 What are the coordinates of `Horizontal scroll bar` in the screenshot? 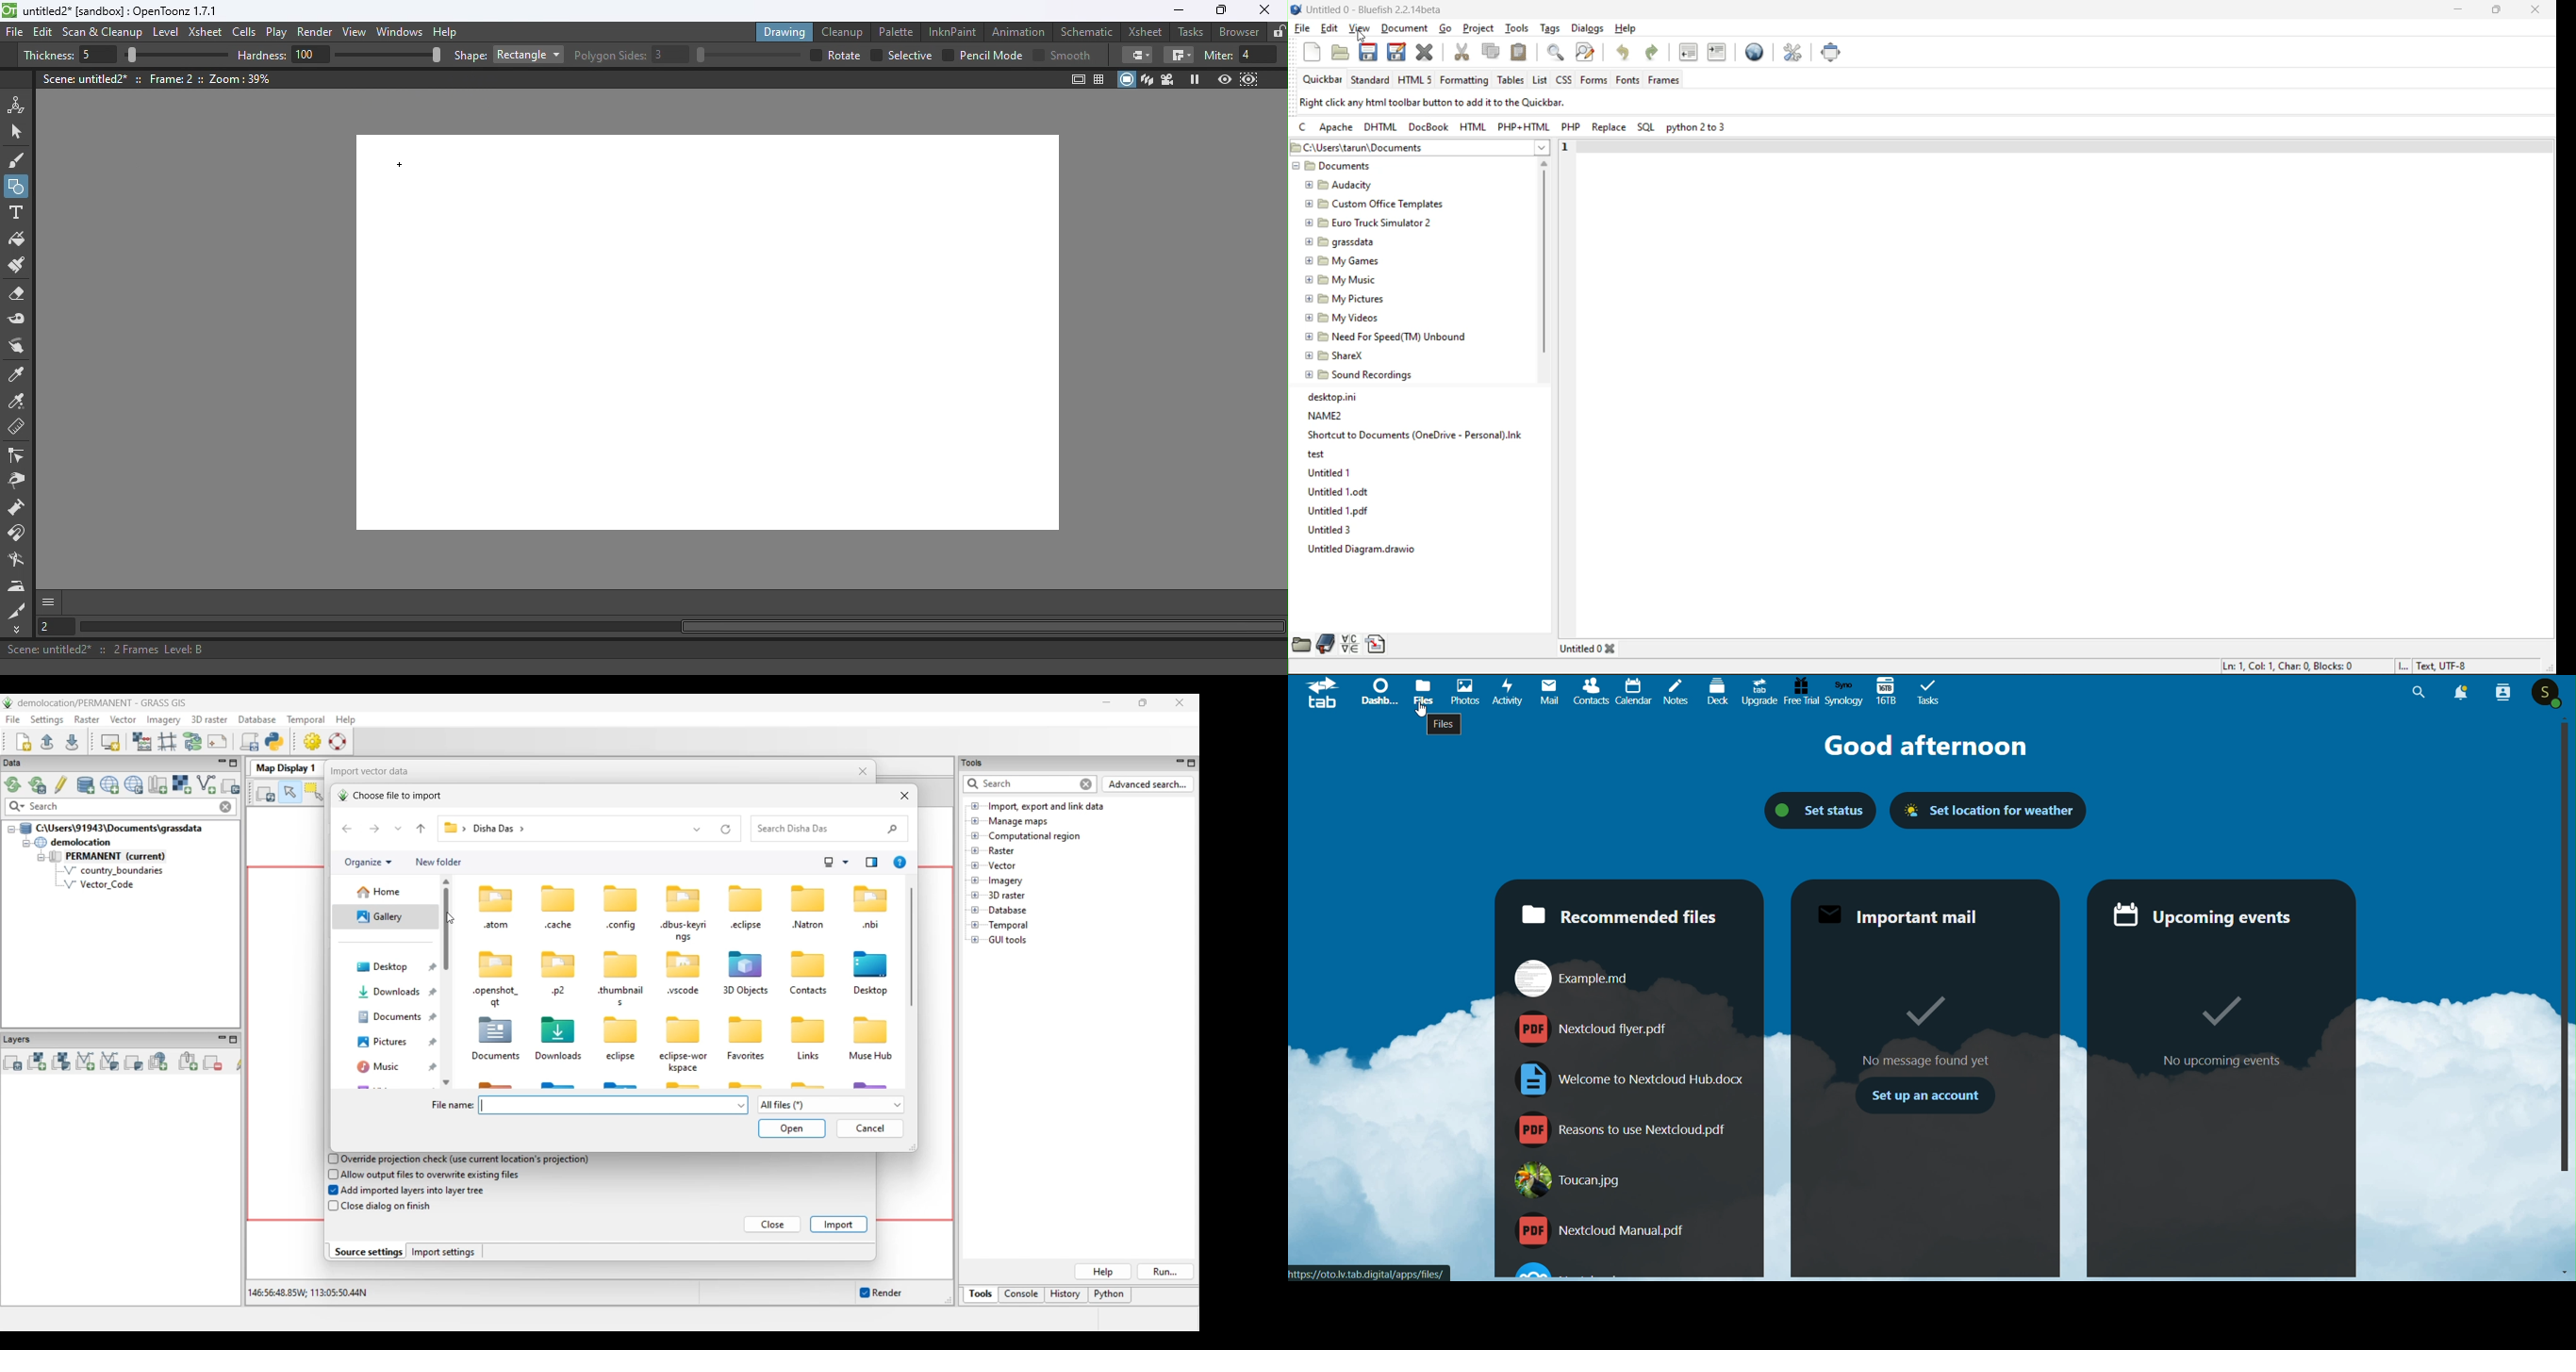 It's located at (681, 627).